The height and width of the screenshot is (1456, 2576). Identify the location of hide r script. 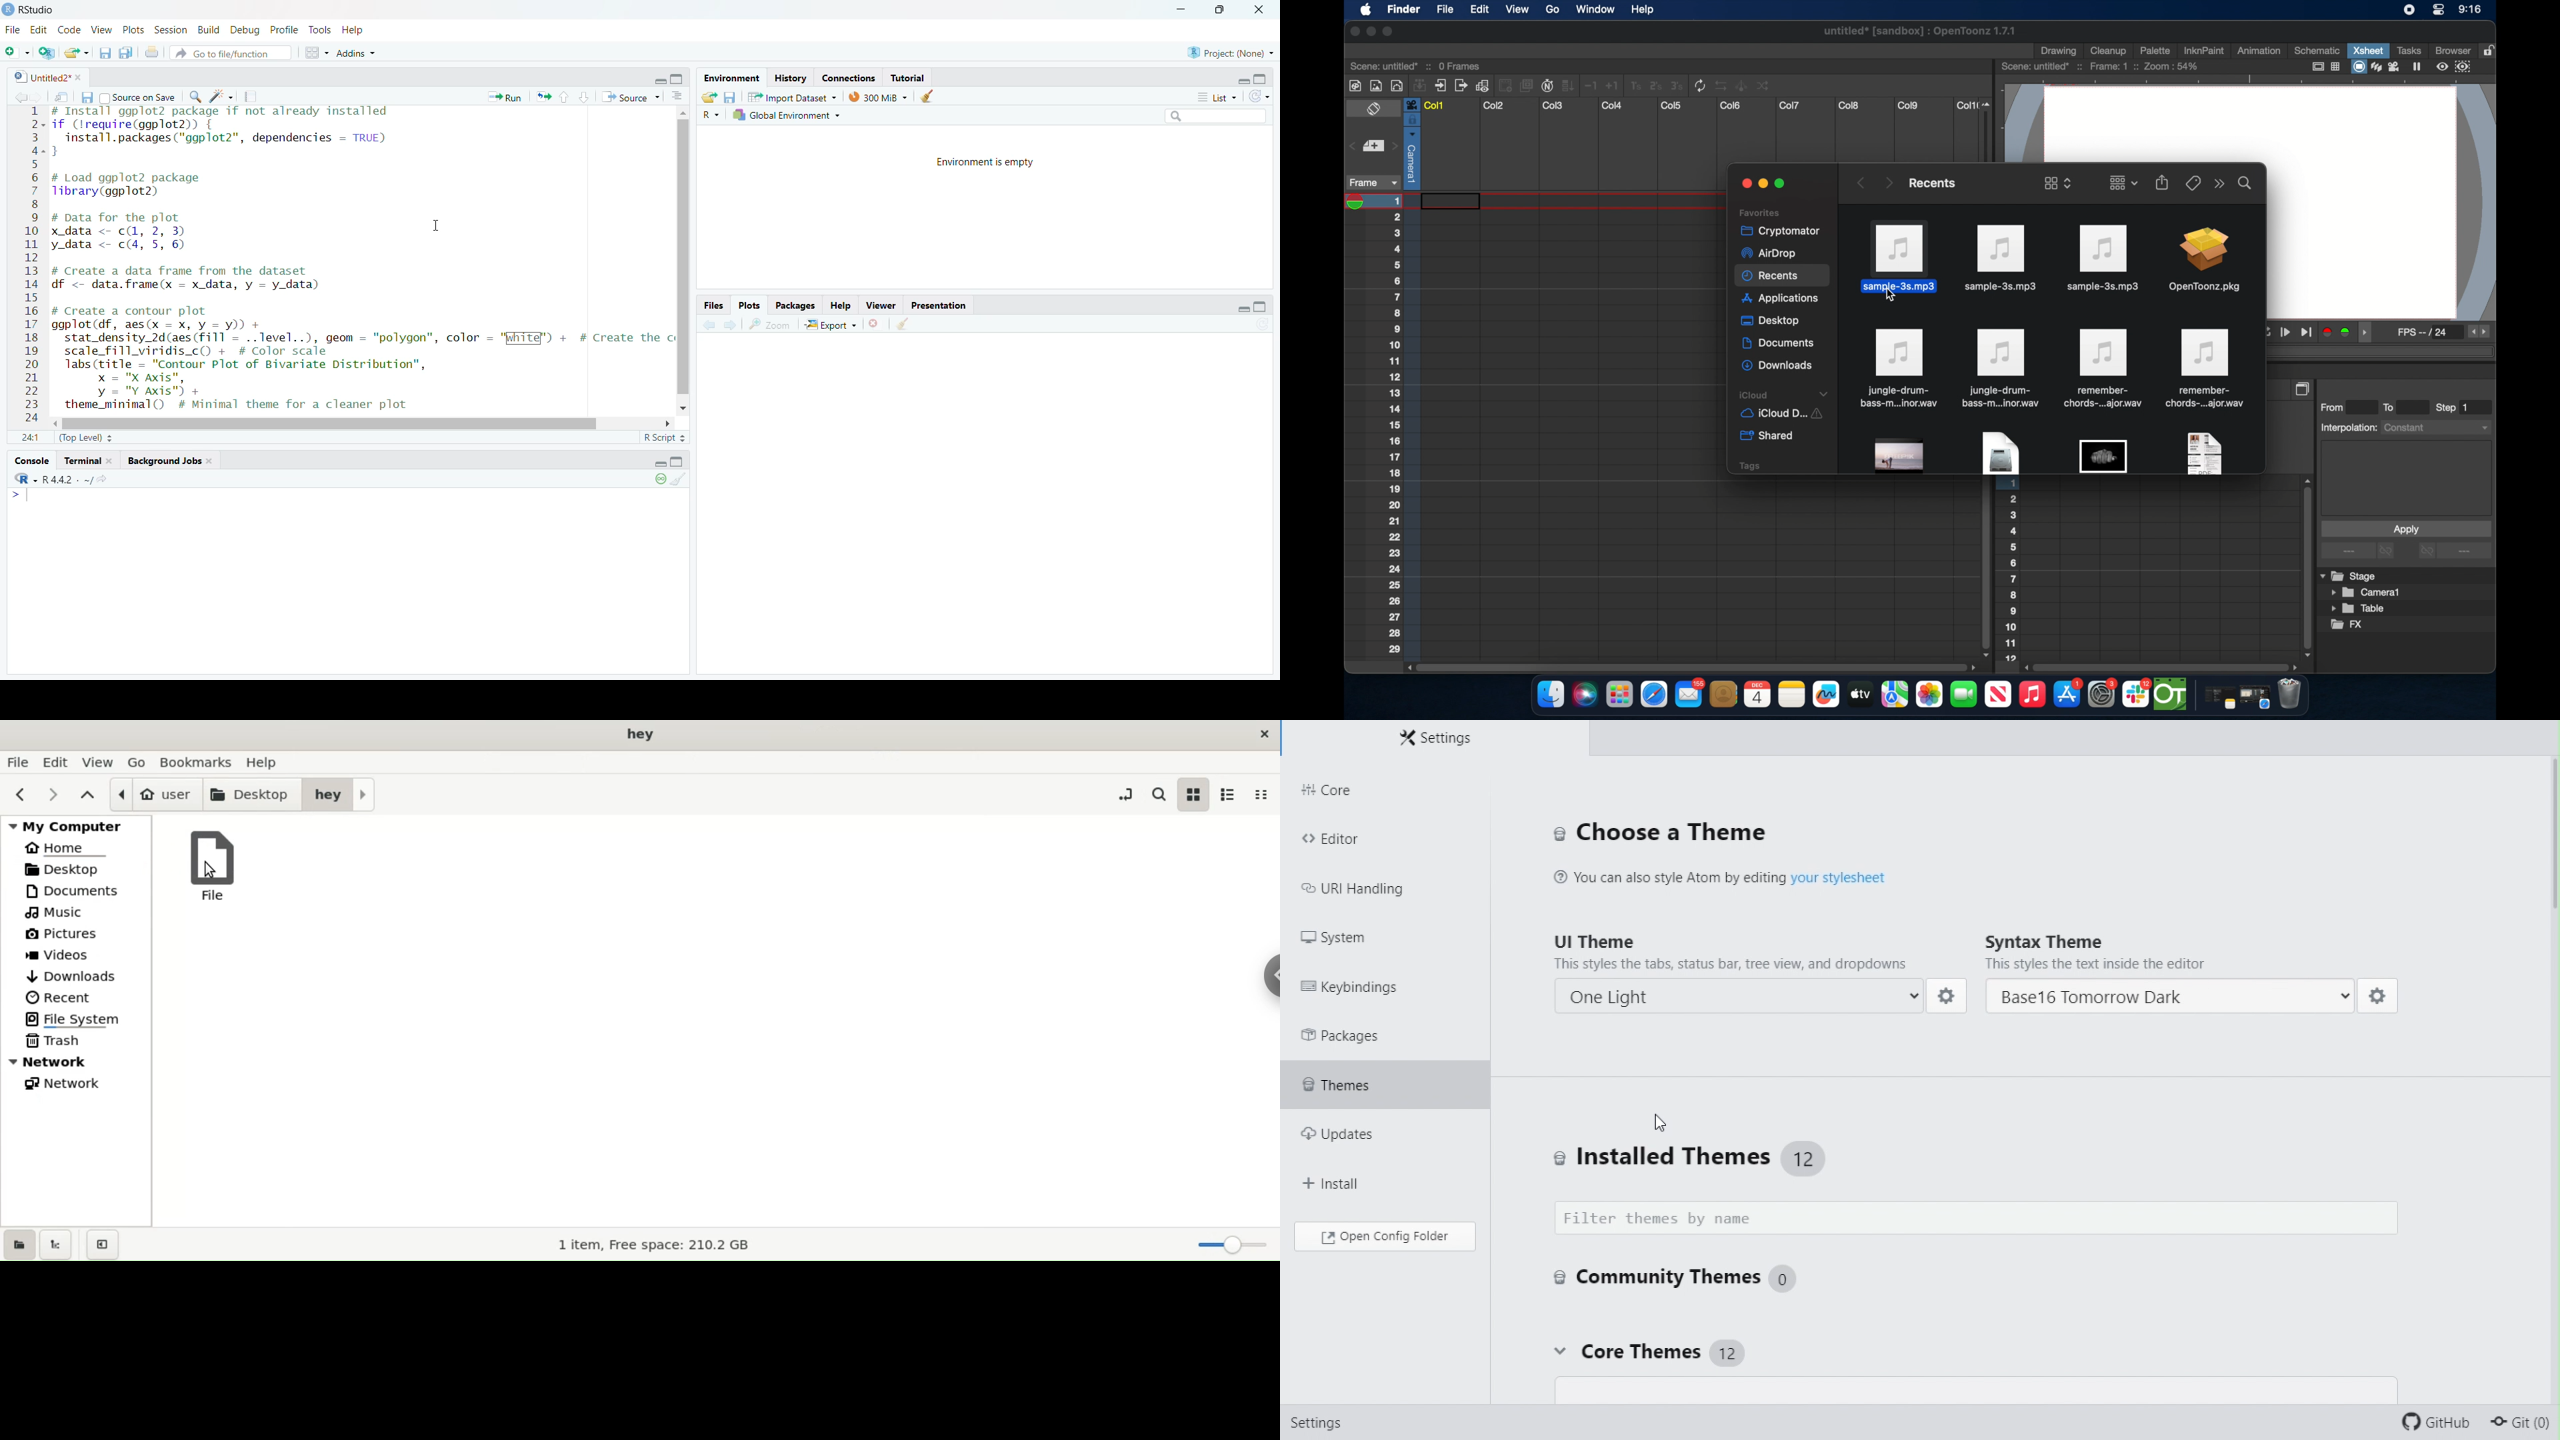
(1239, 79).